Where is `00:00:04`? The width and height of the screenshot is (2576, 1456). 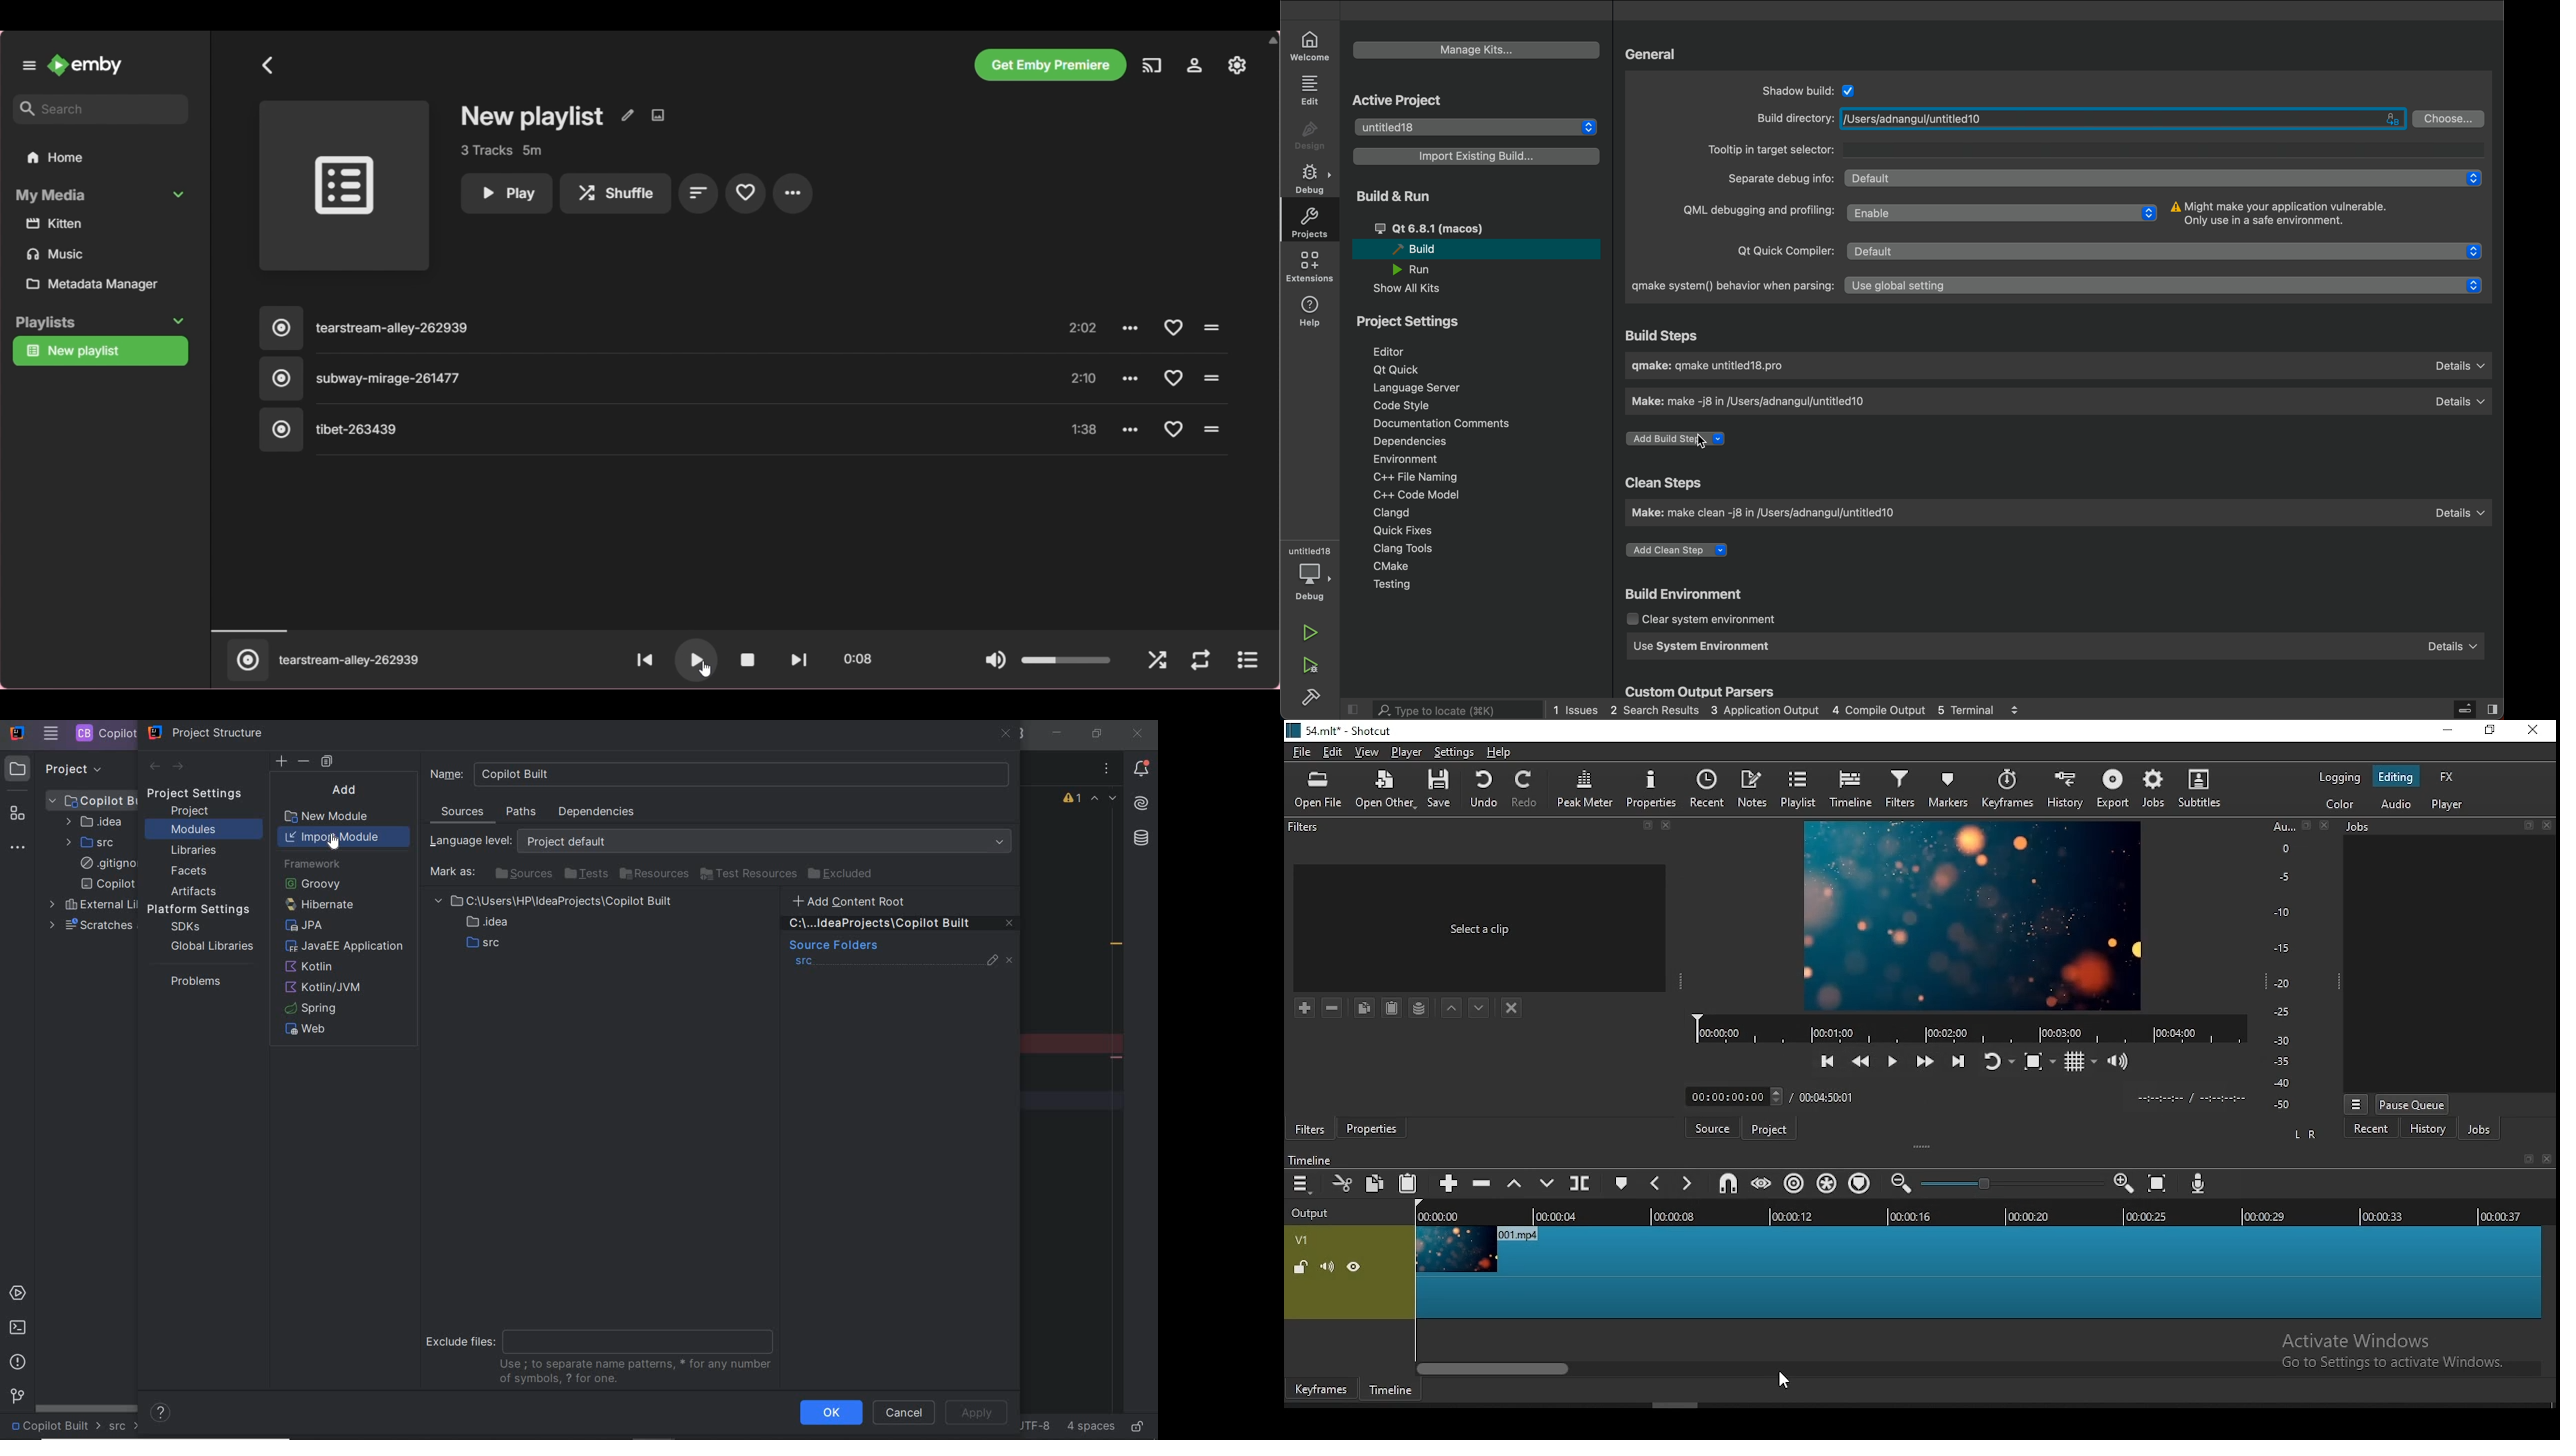
00:00:04 is located at coordinates (1559, 1216).